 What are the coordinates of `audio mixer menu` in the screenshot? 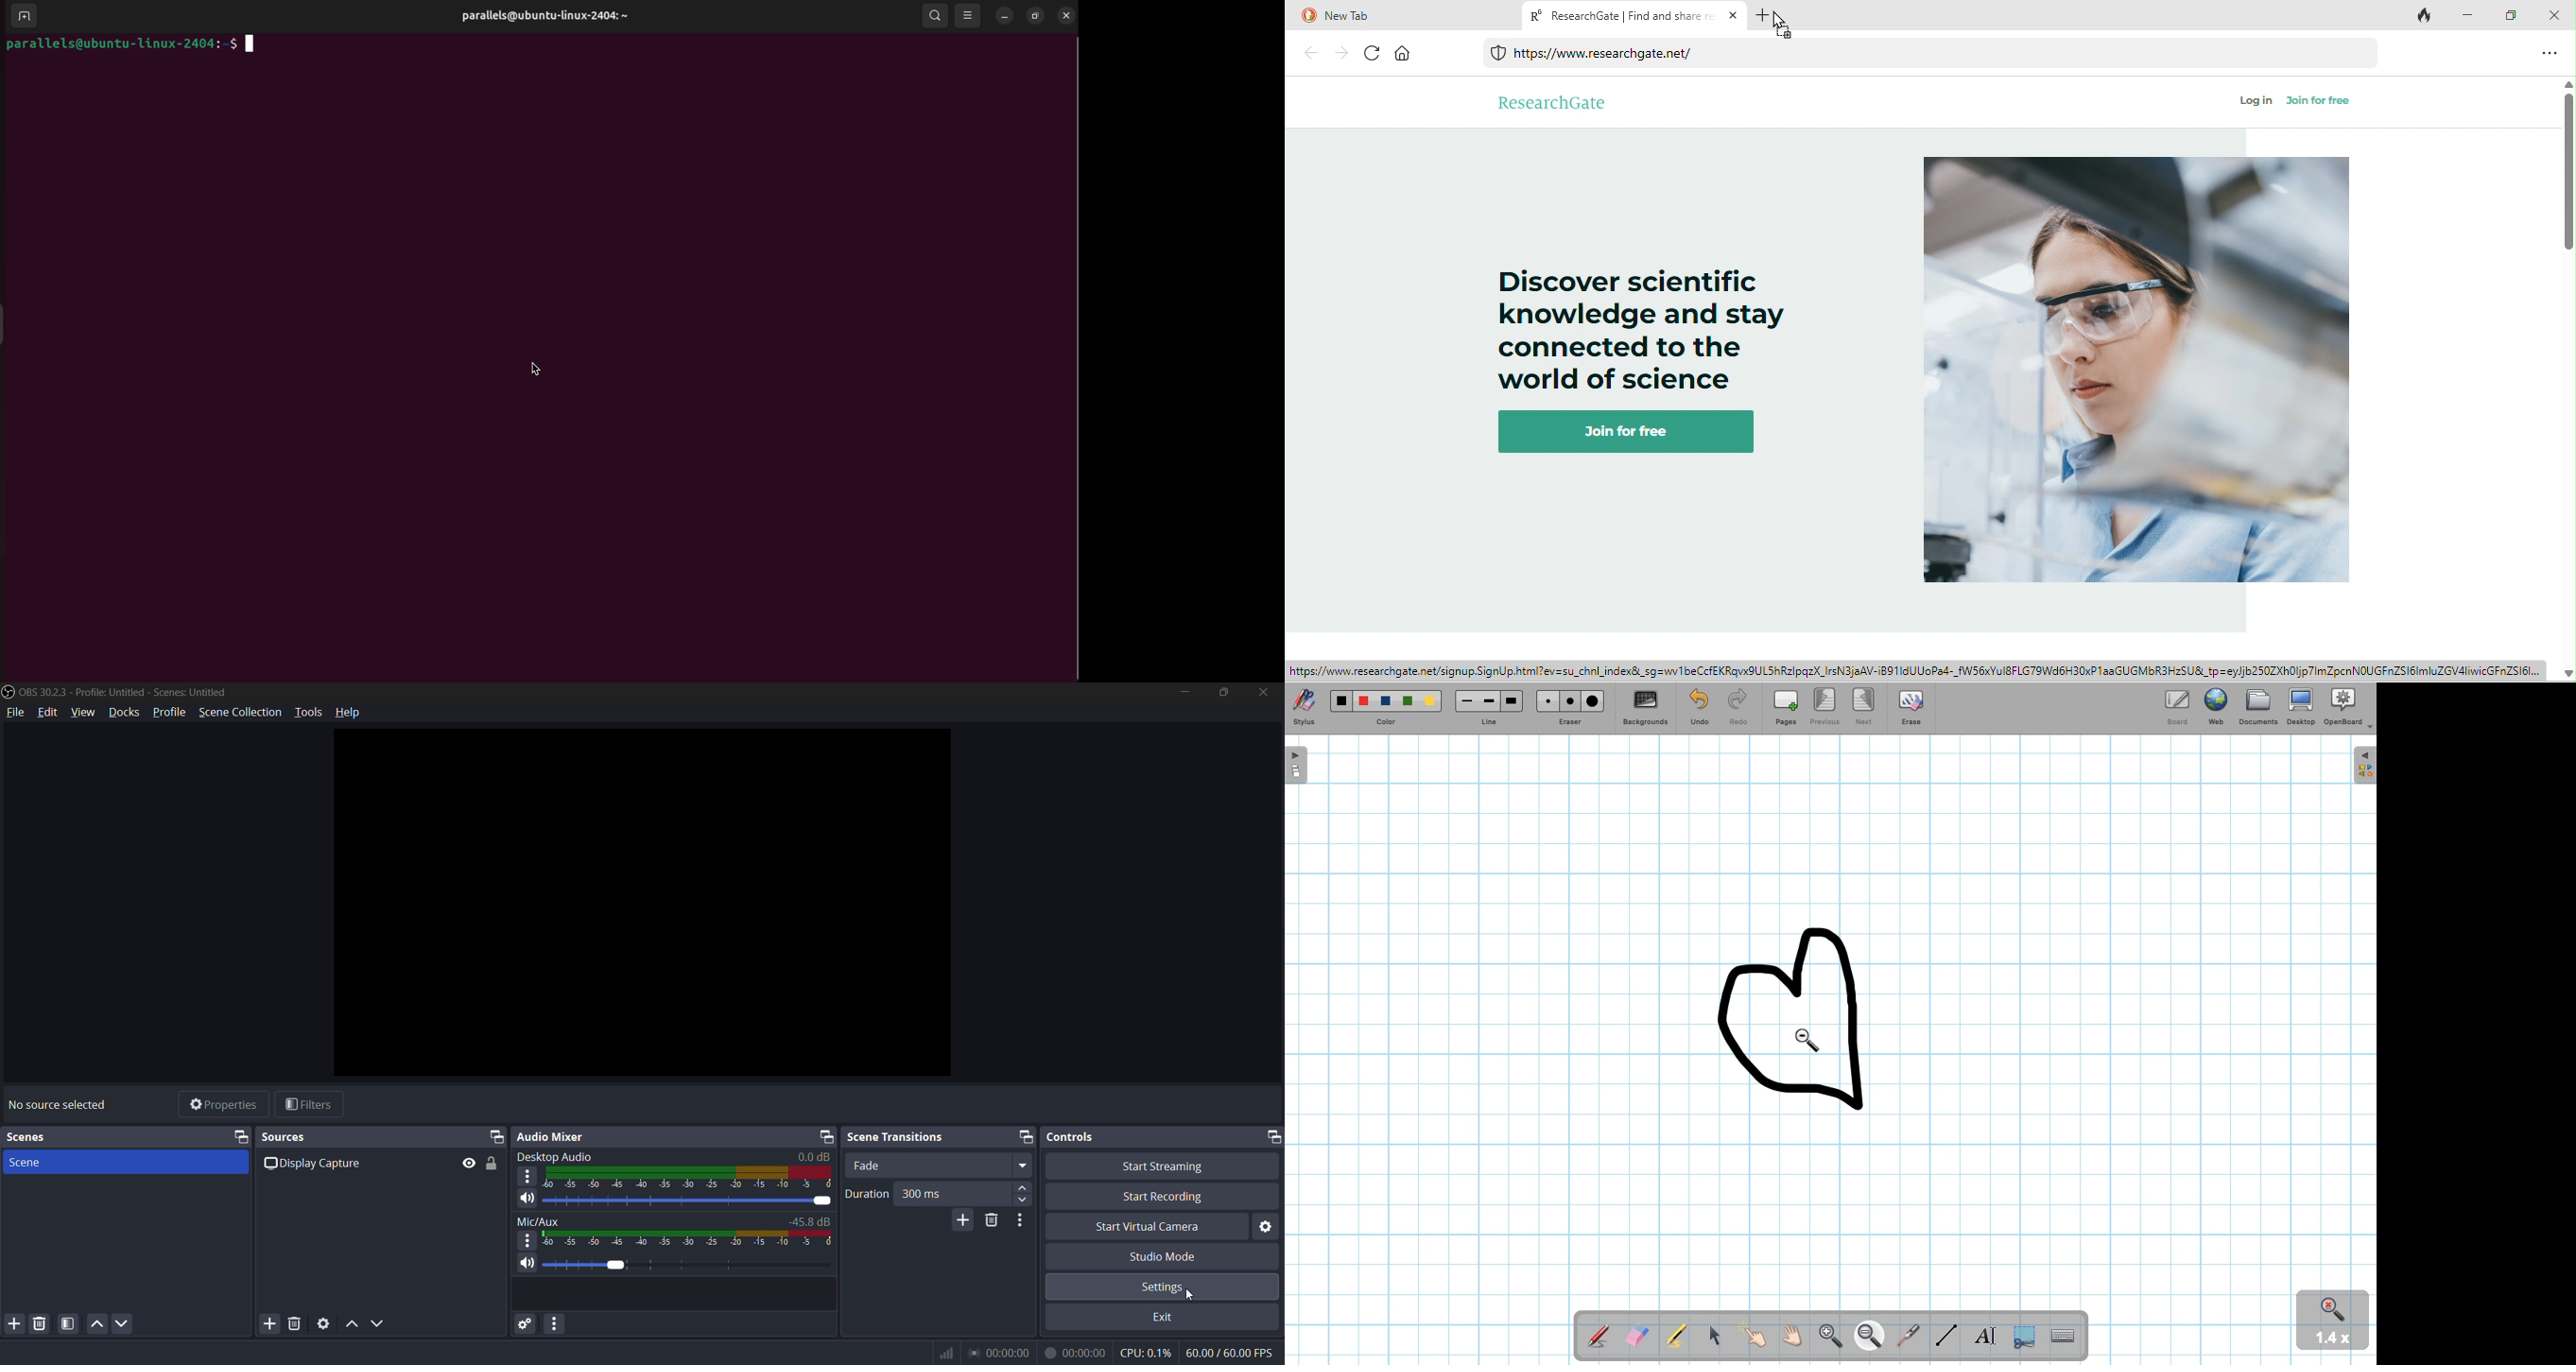 It's located at (559, 1323).